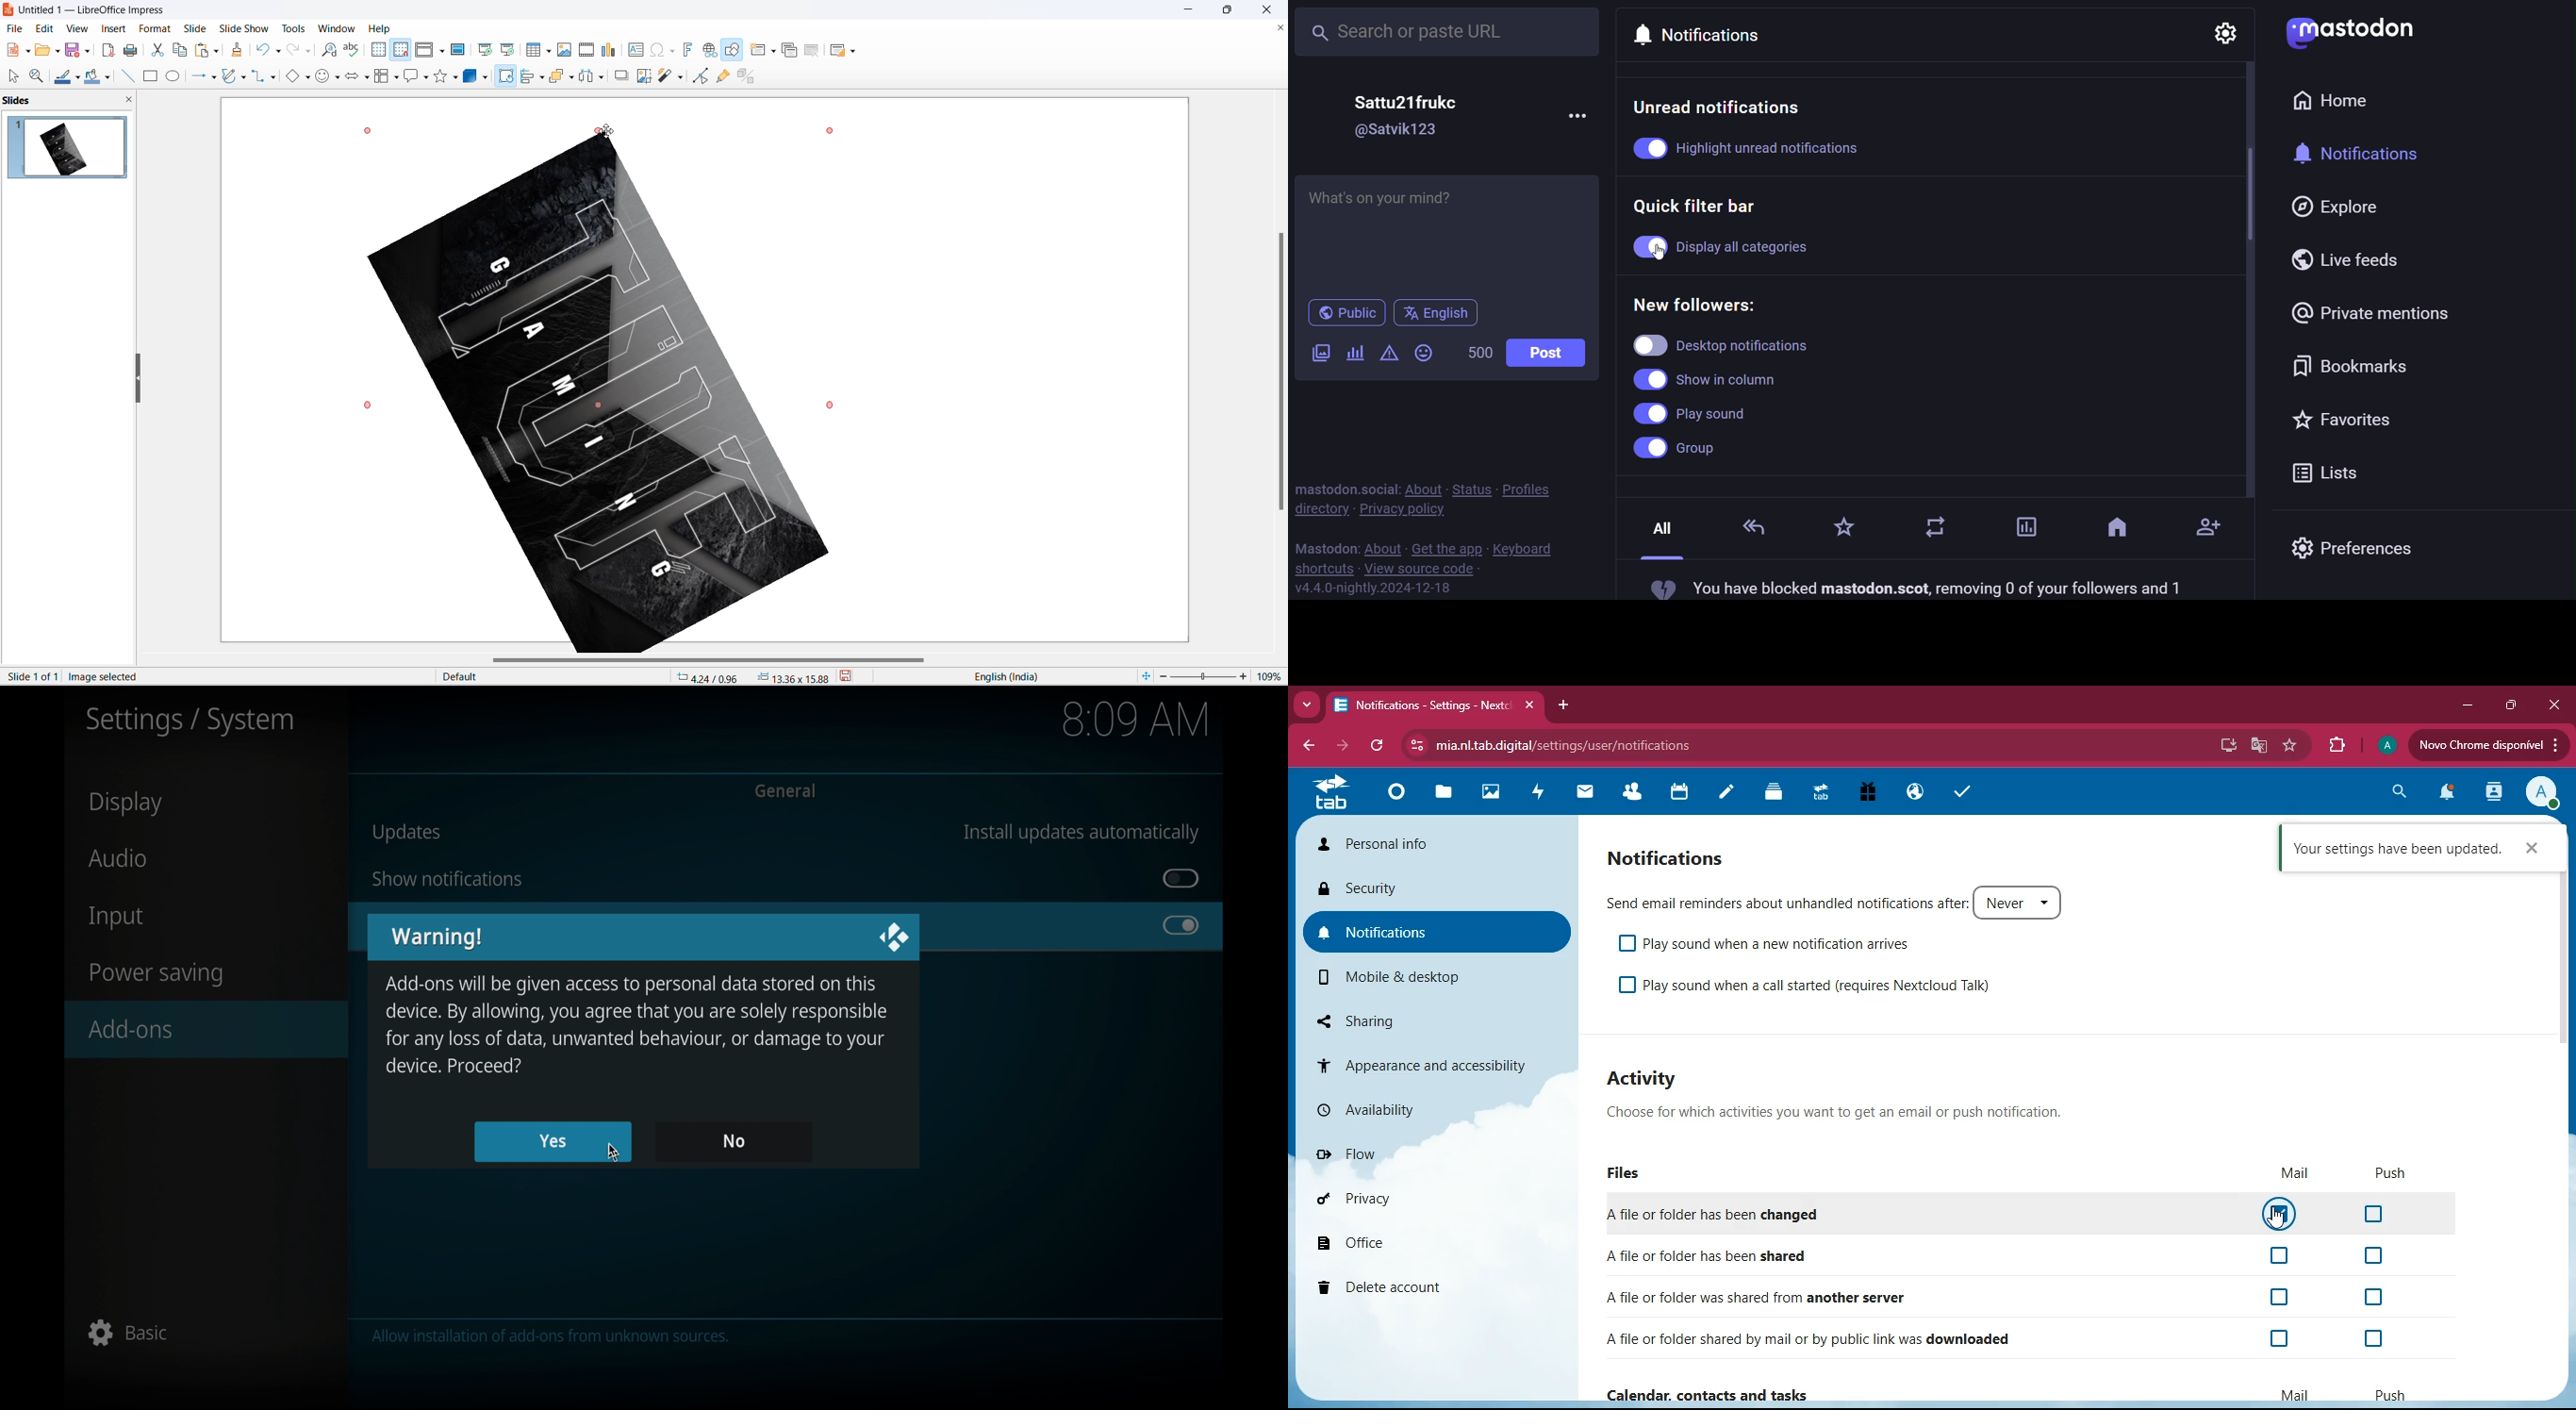 This screenshot has width=2576, height=1428. What do you see at coordinates (1138, 719) in the screenshot?
I see `8.09 am` at bounding box center [1138, 719].